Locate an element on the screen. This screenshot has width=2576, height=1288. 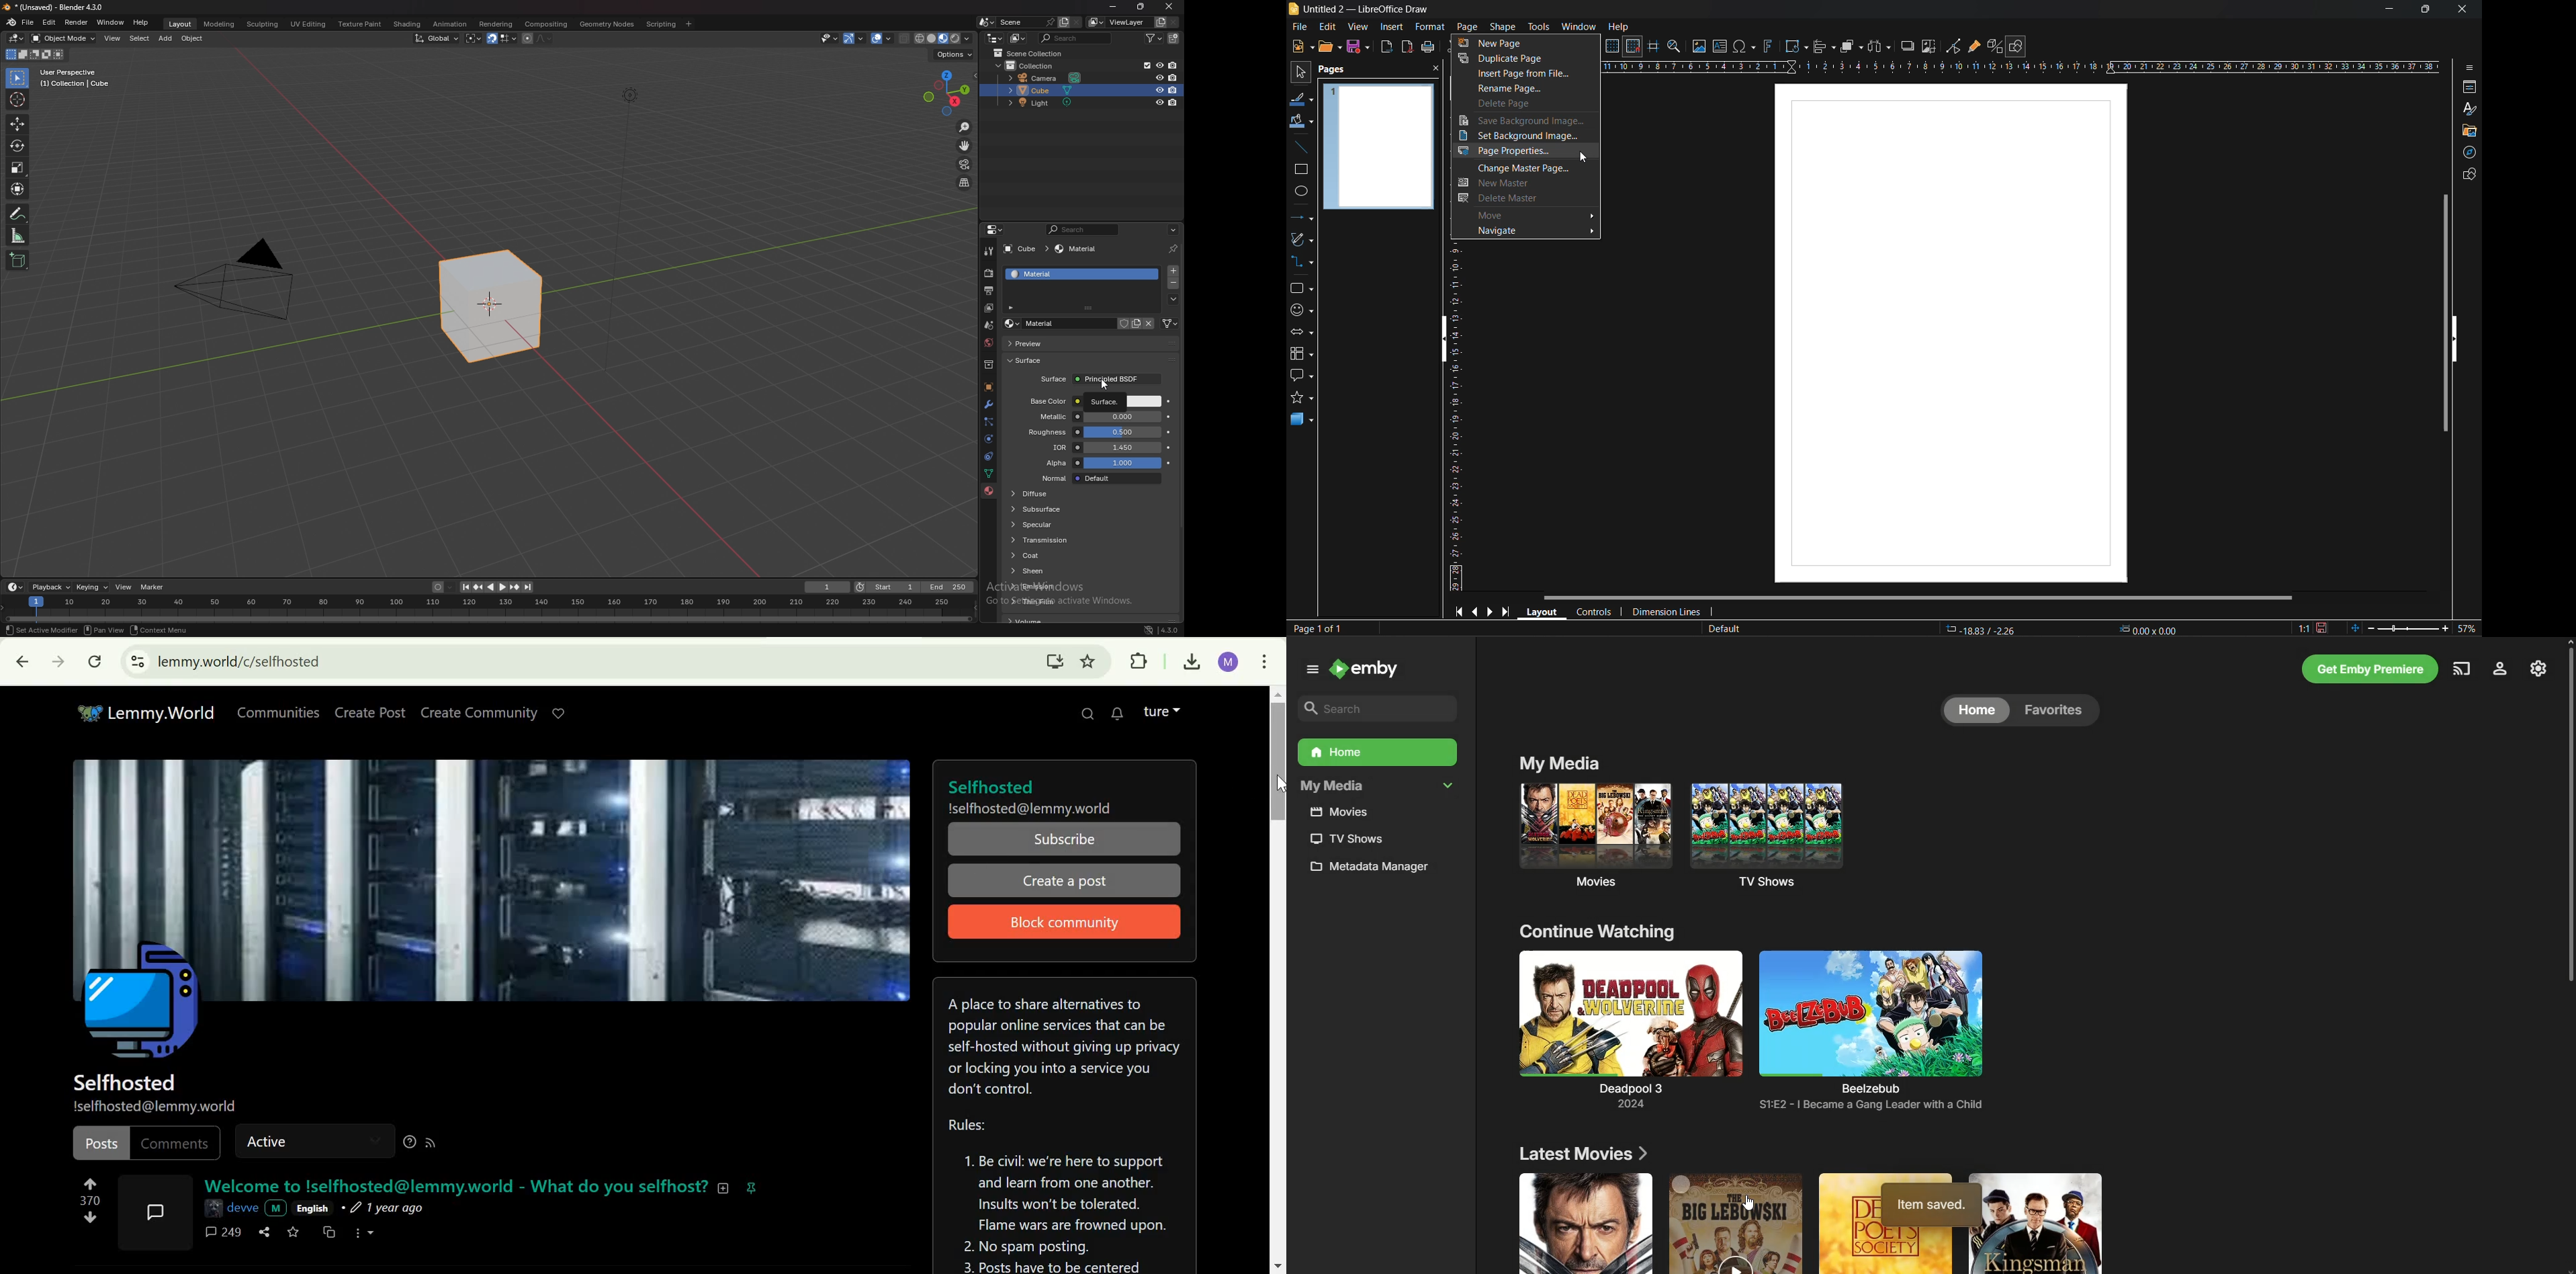
ior is located at coordinates (1098, 448).